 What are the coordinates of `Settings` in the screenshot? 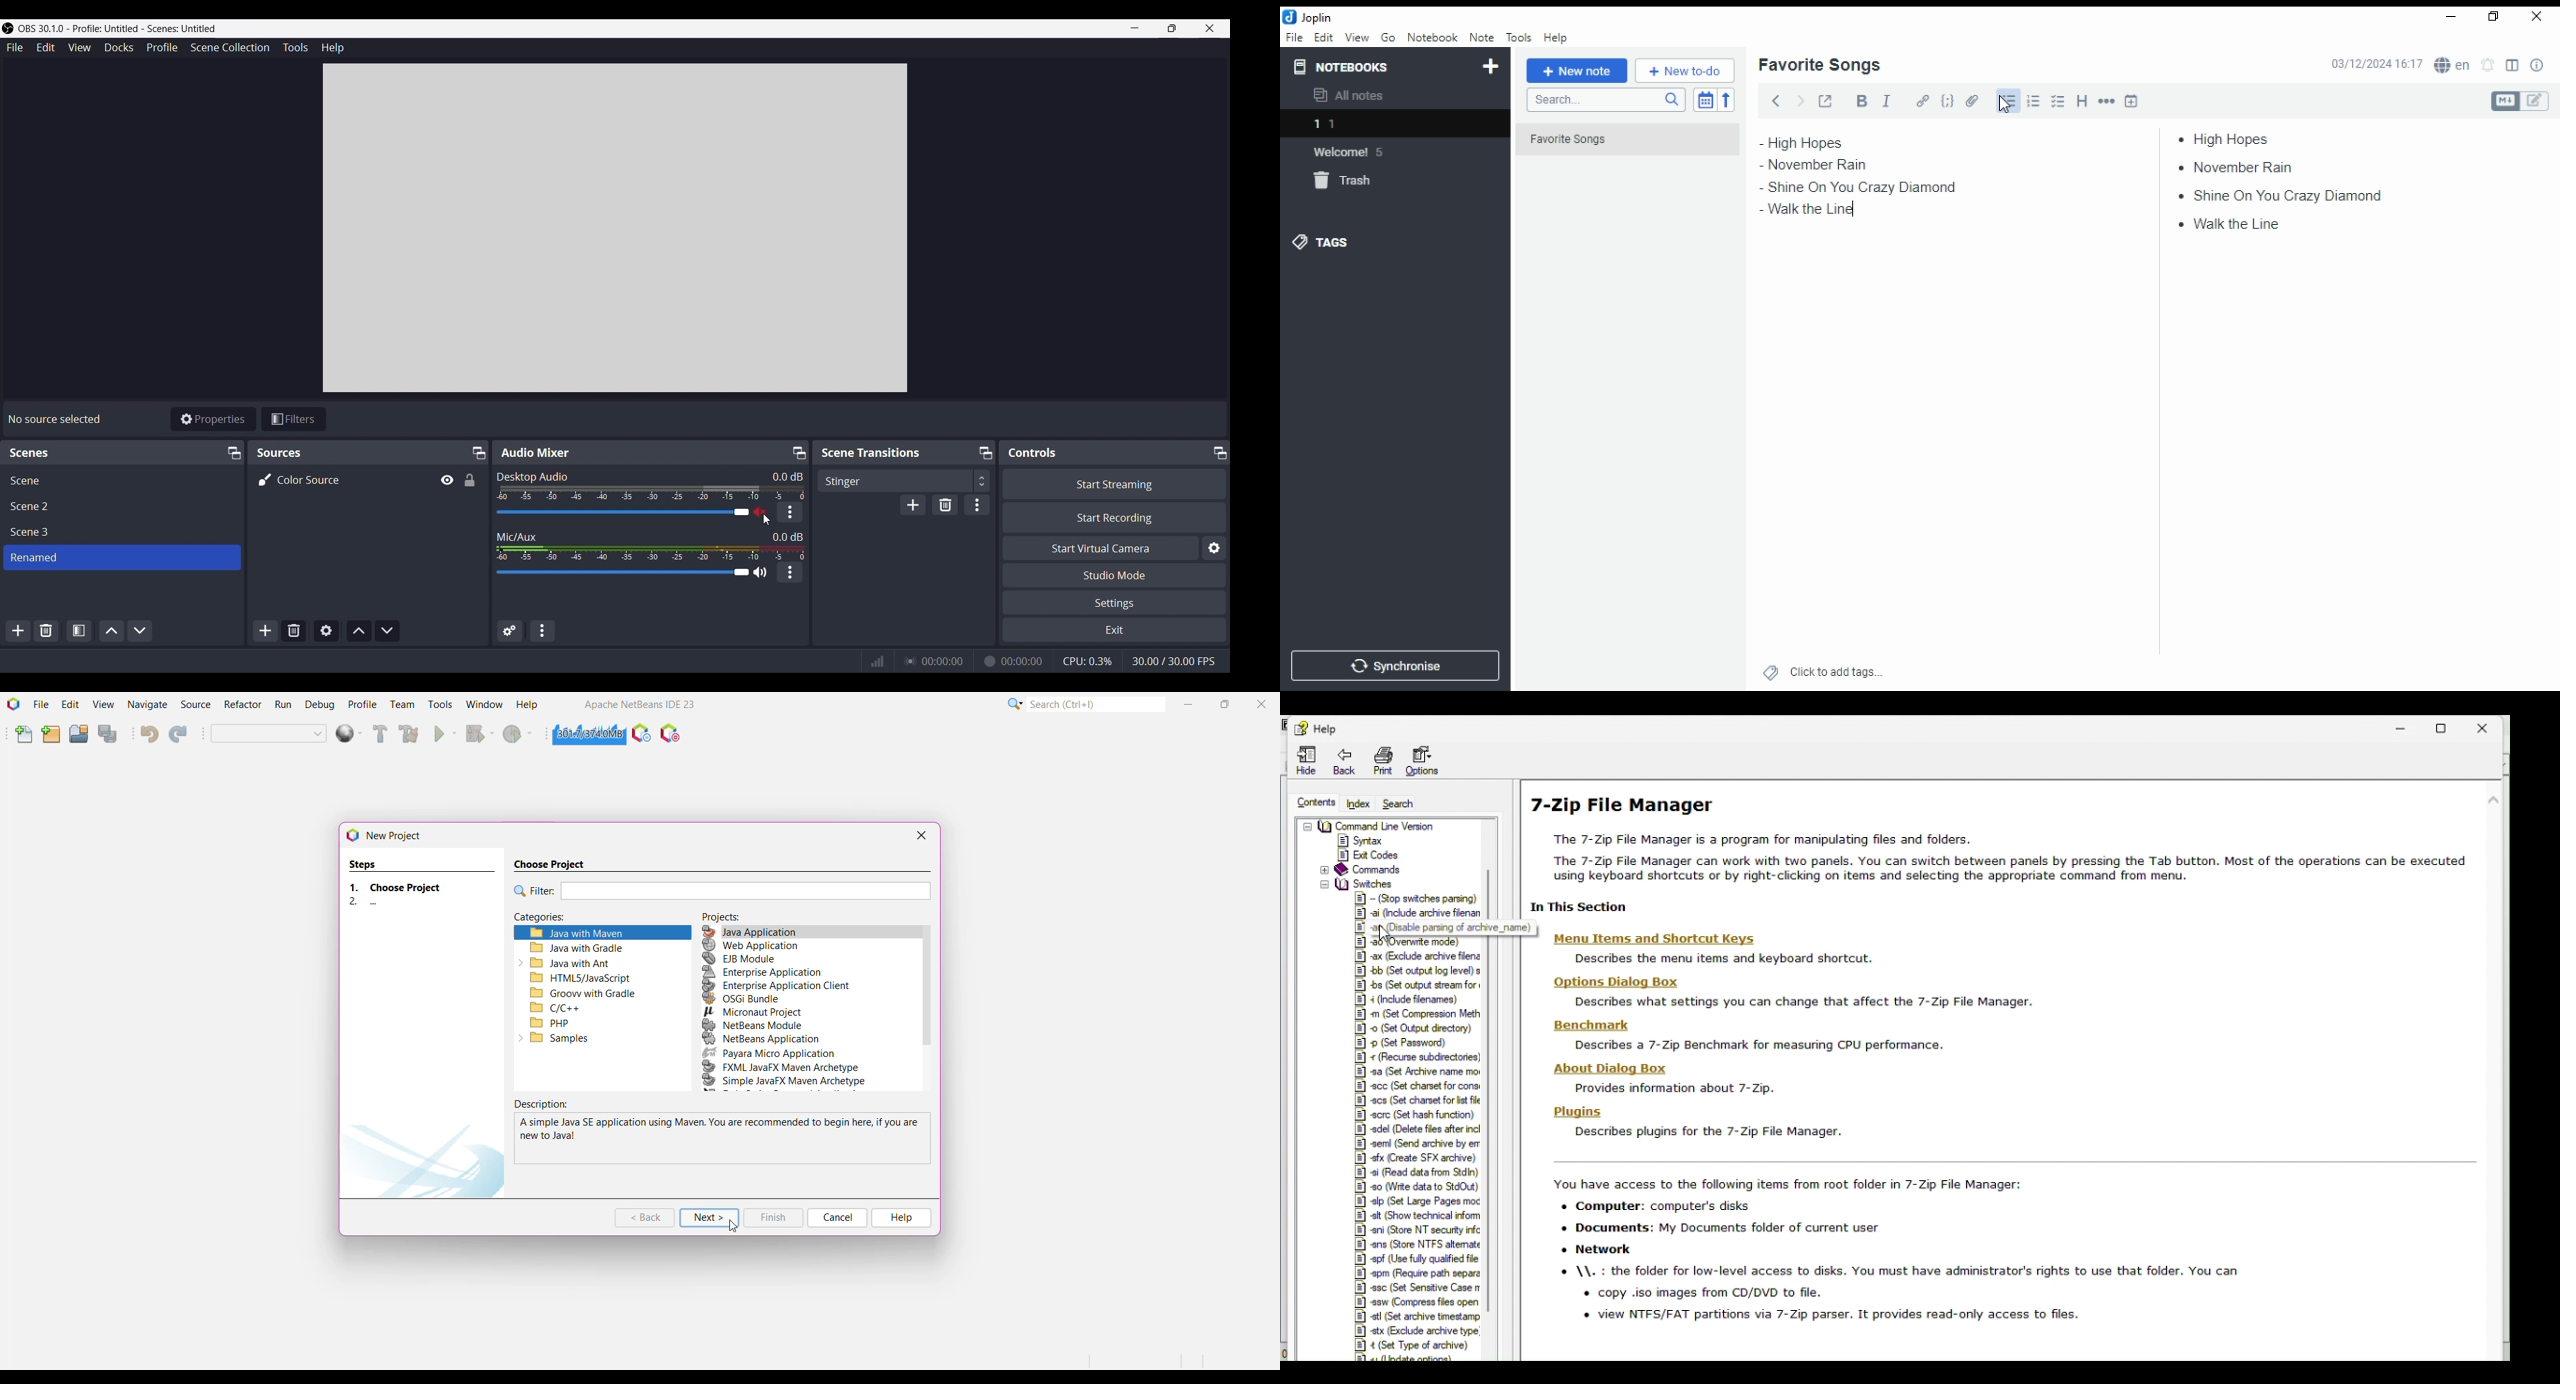 It's located at (1114, 602).